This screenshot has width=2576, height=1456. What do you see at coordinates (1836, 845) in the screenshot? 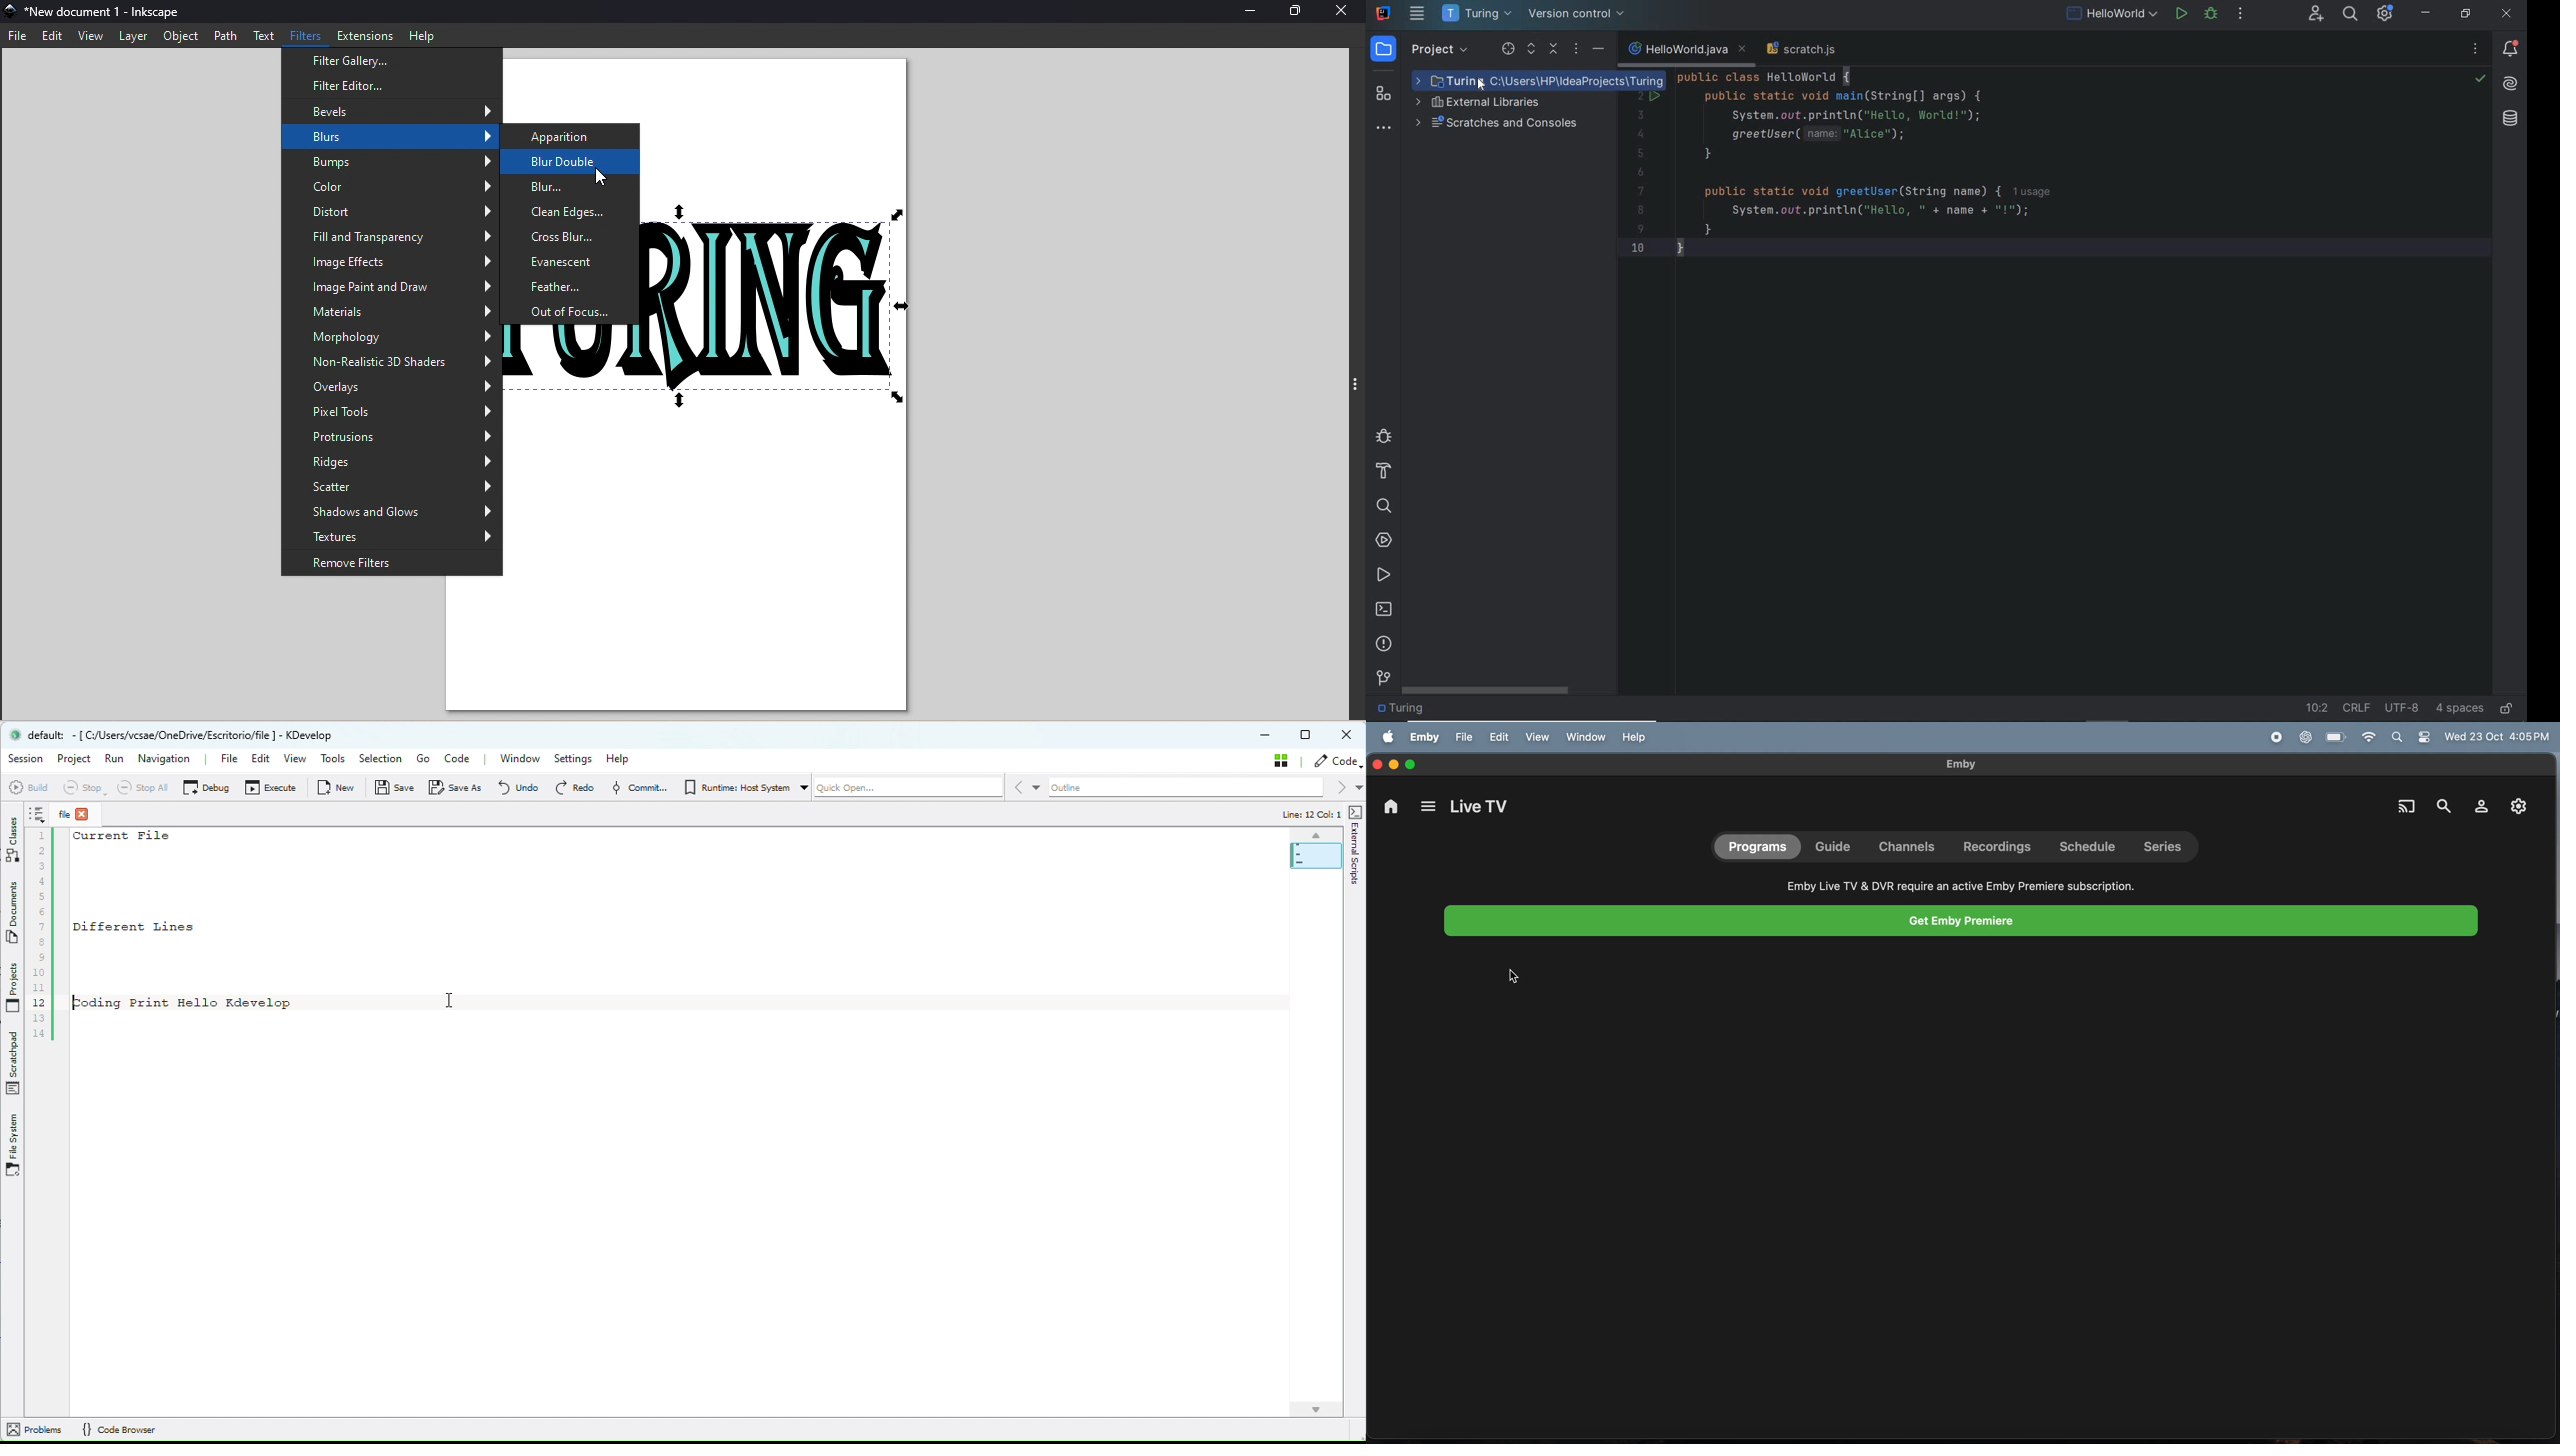
I see `guide` at bounding box center [1836, 845].